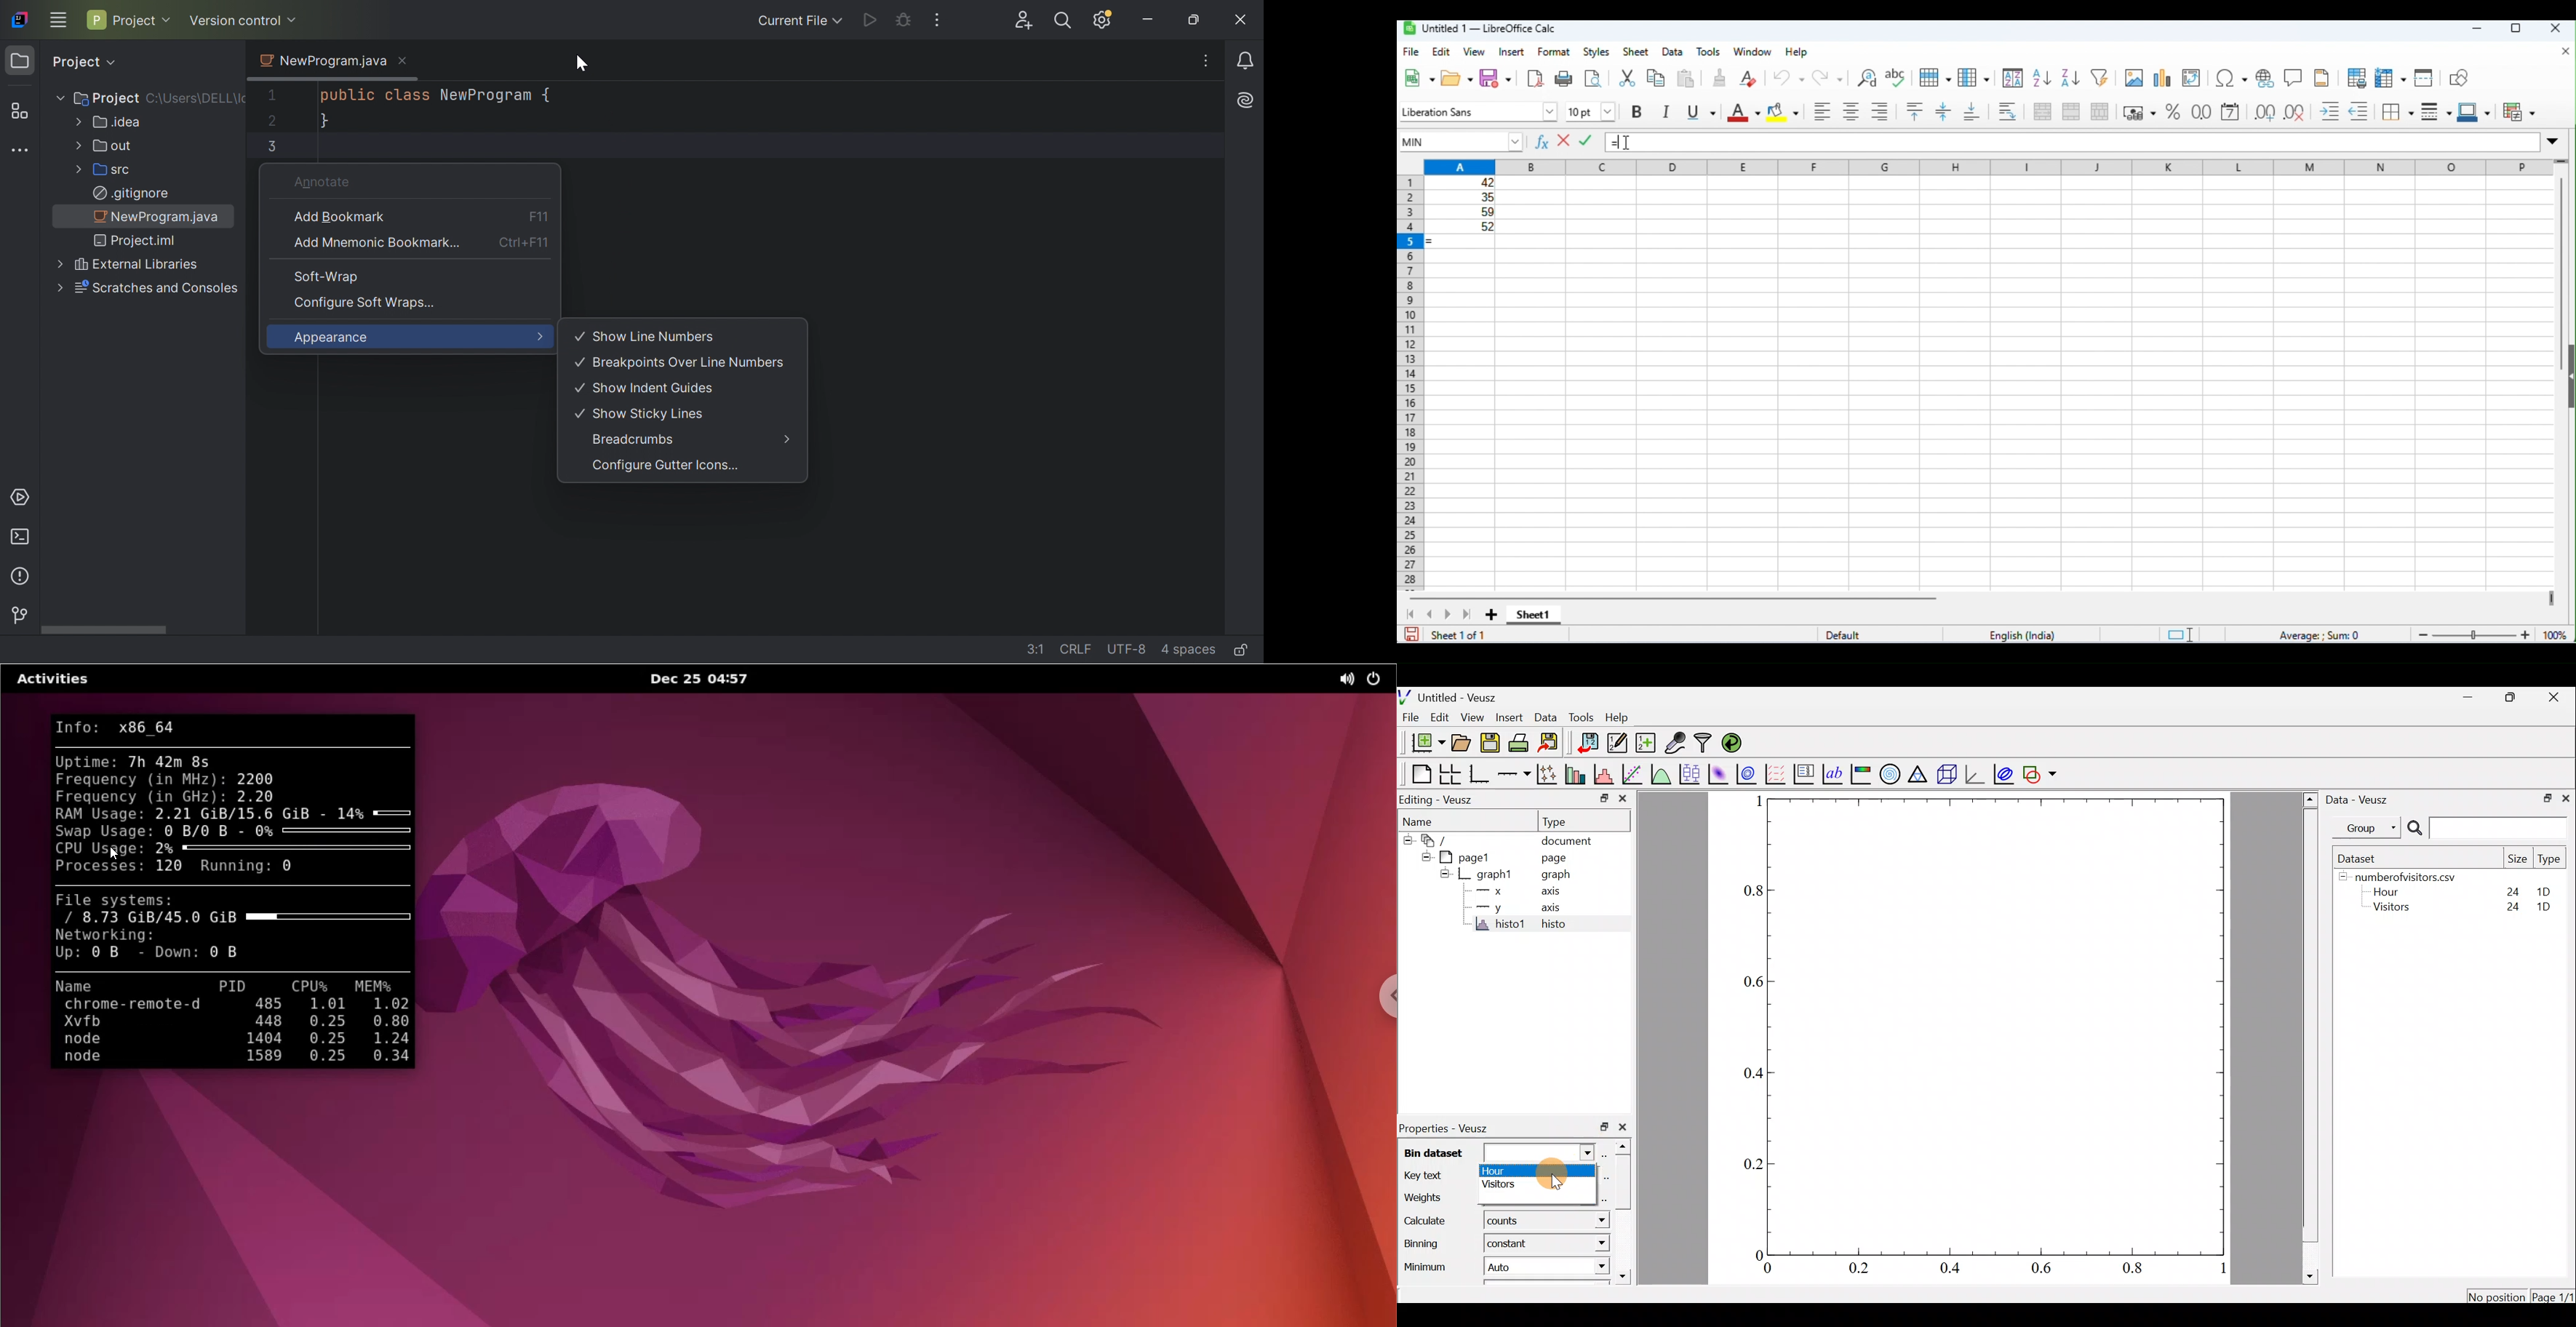  I want to click on 0.6, so click(2043, 1269).